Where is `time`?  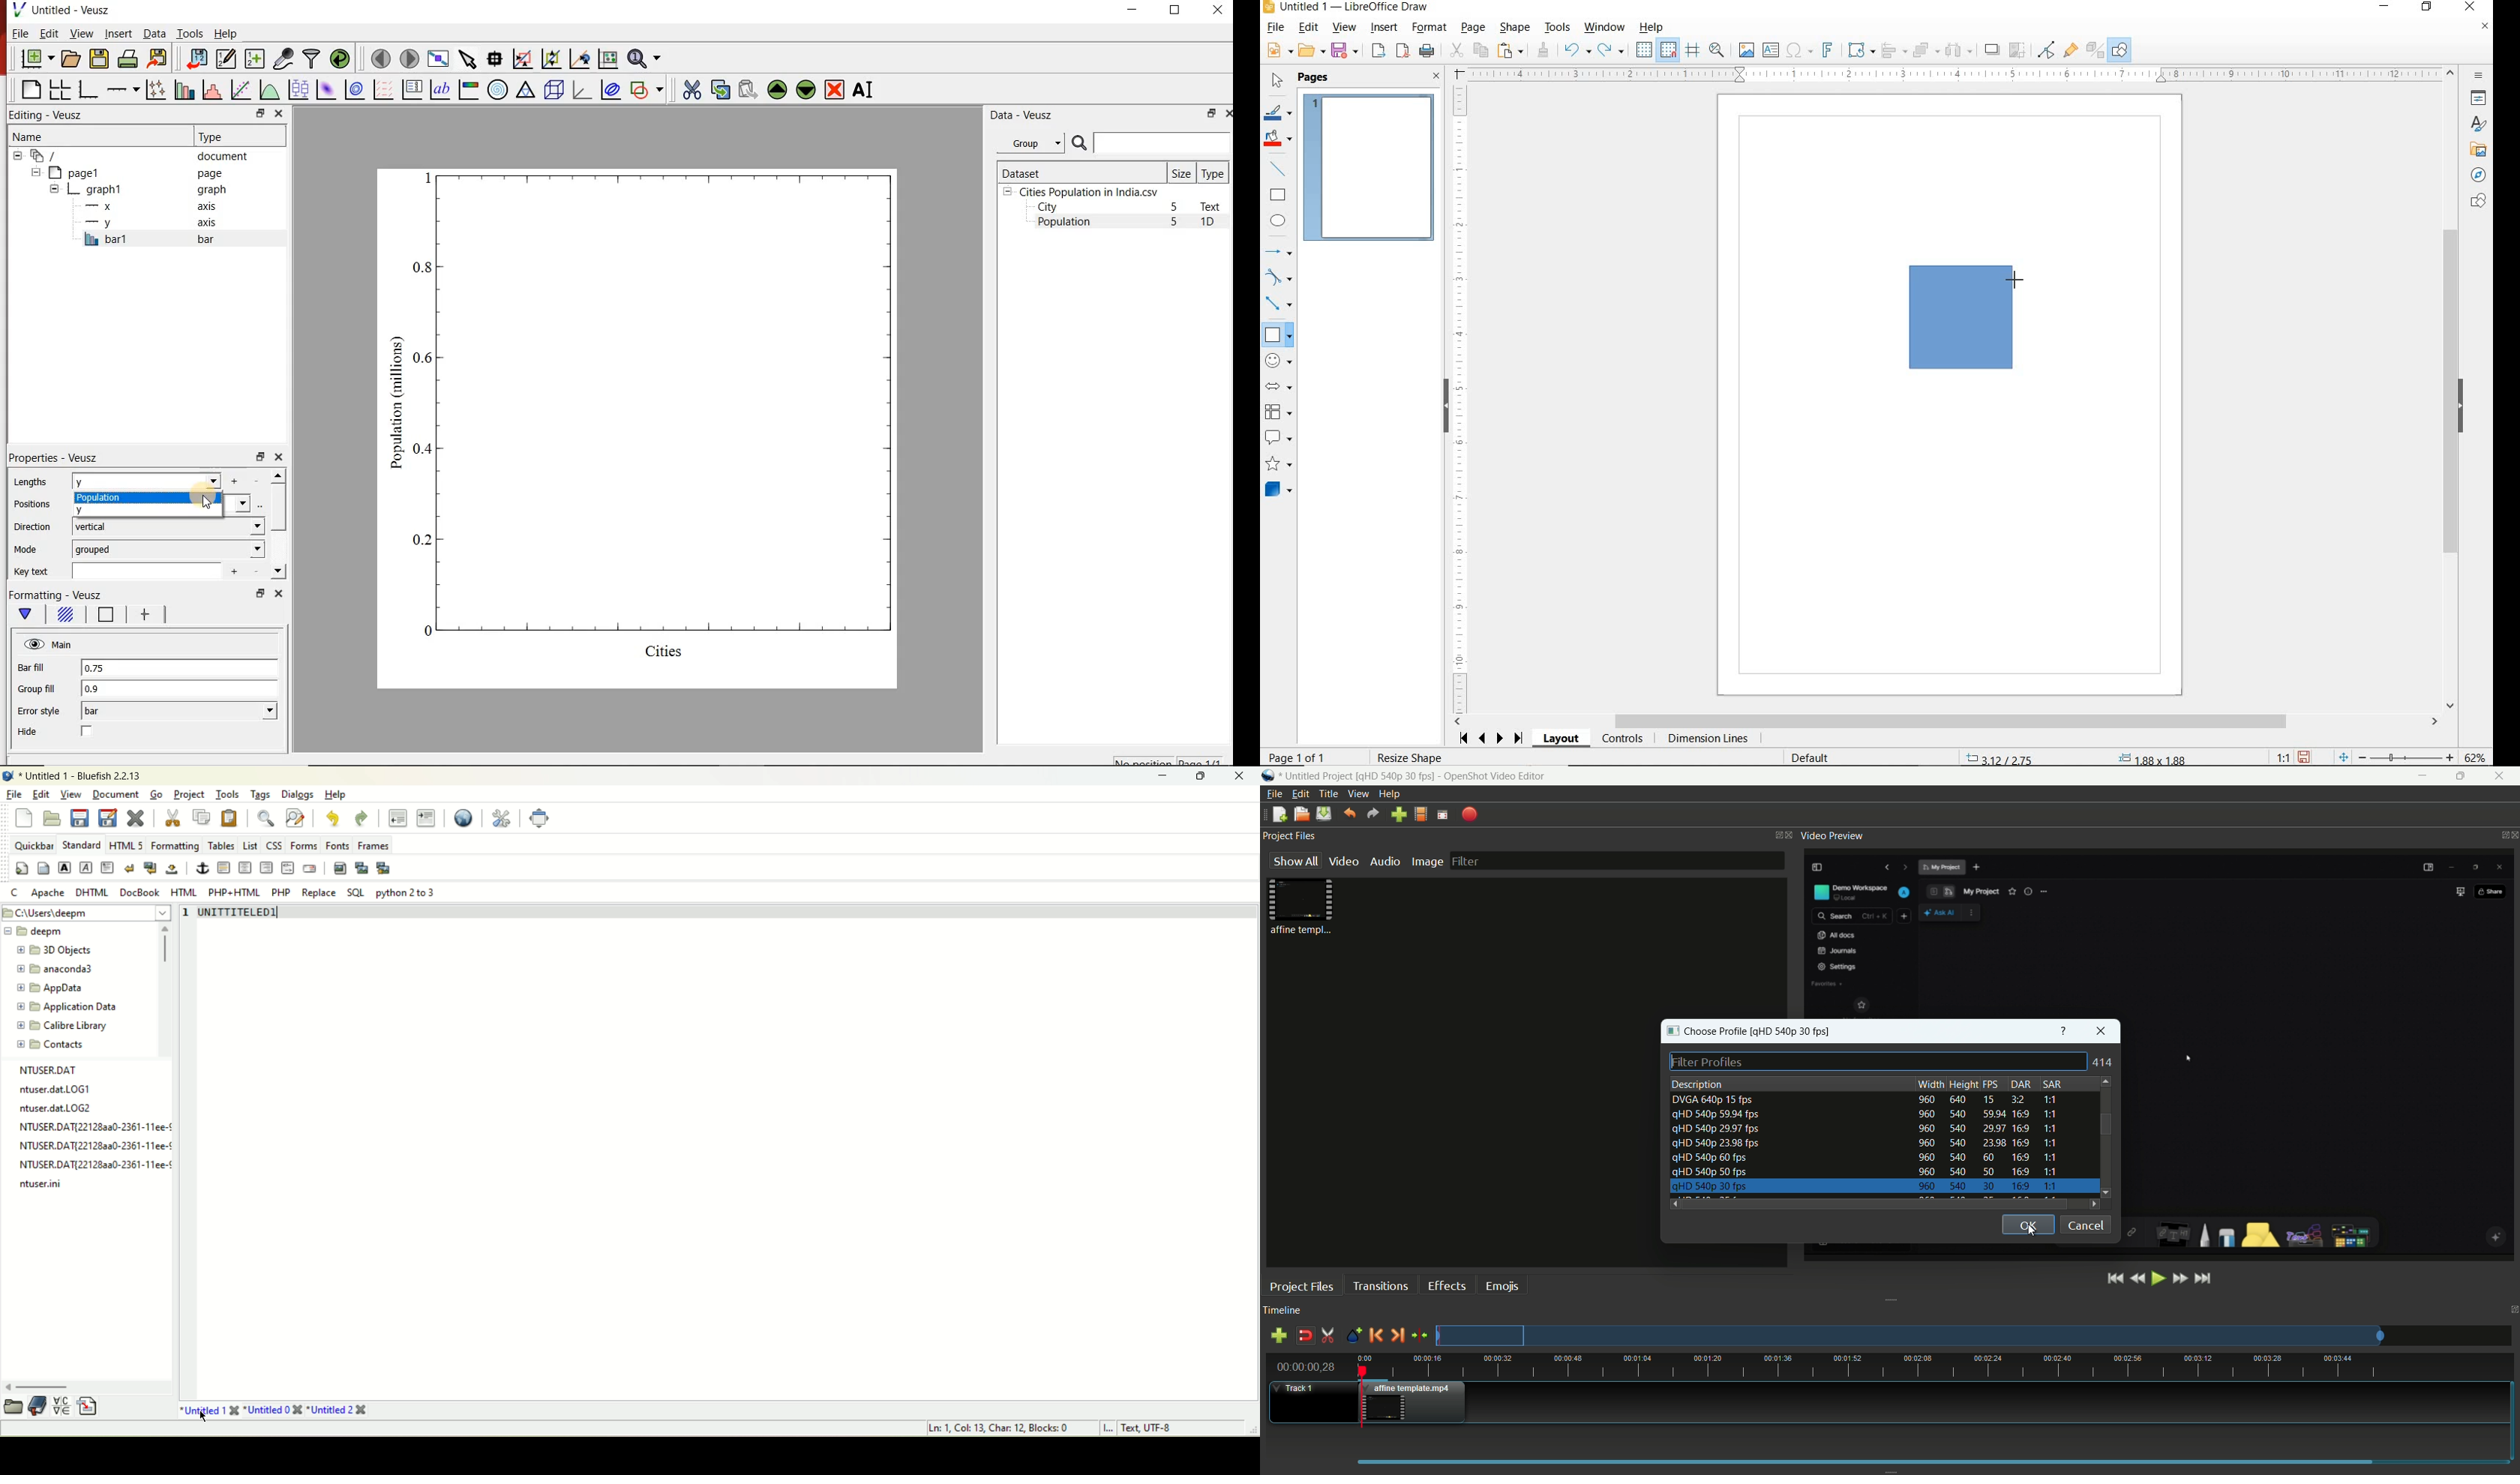
time is located at coordinates (1939, 1366).